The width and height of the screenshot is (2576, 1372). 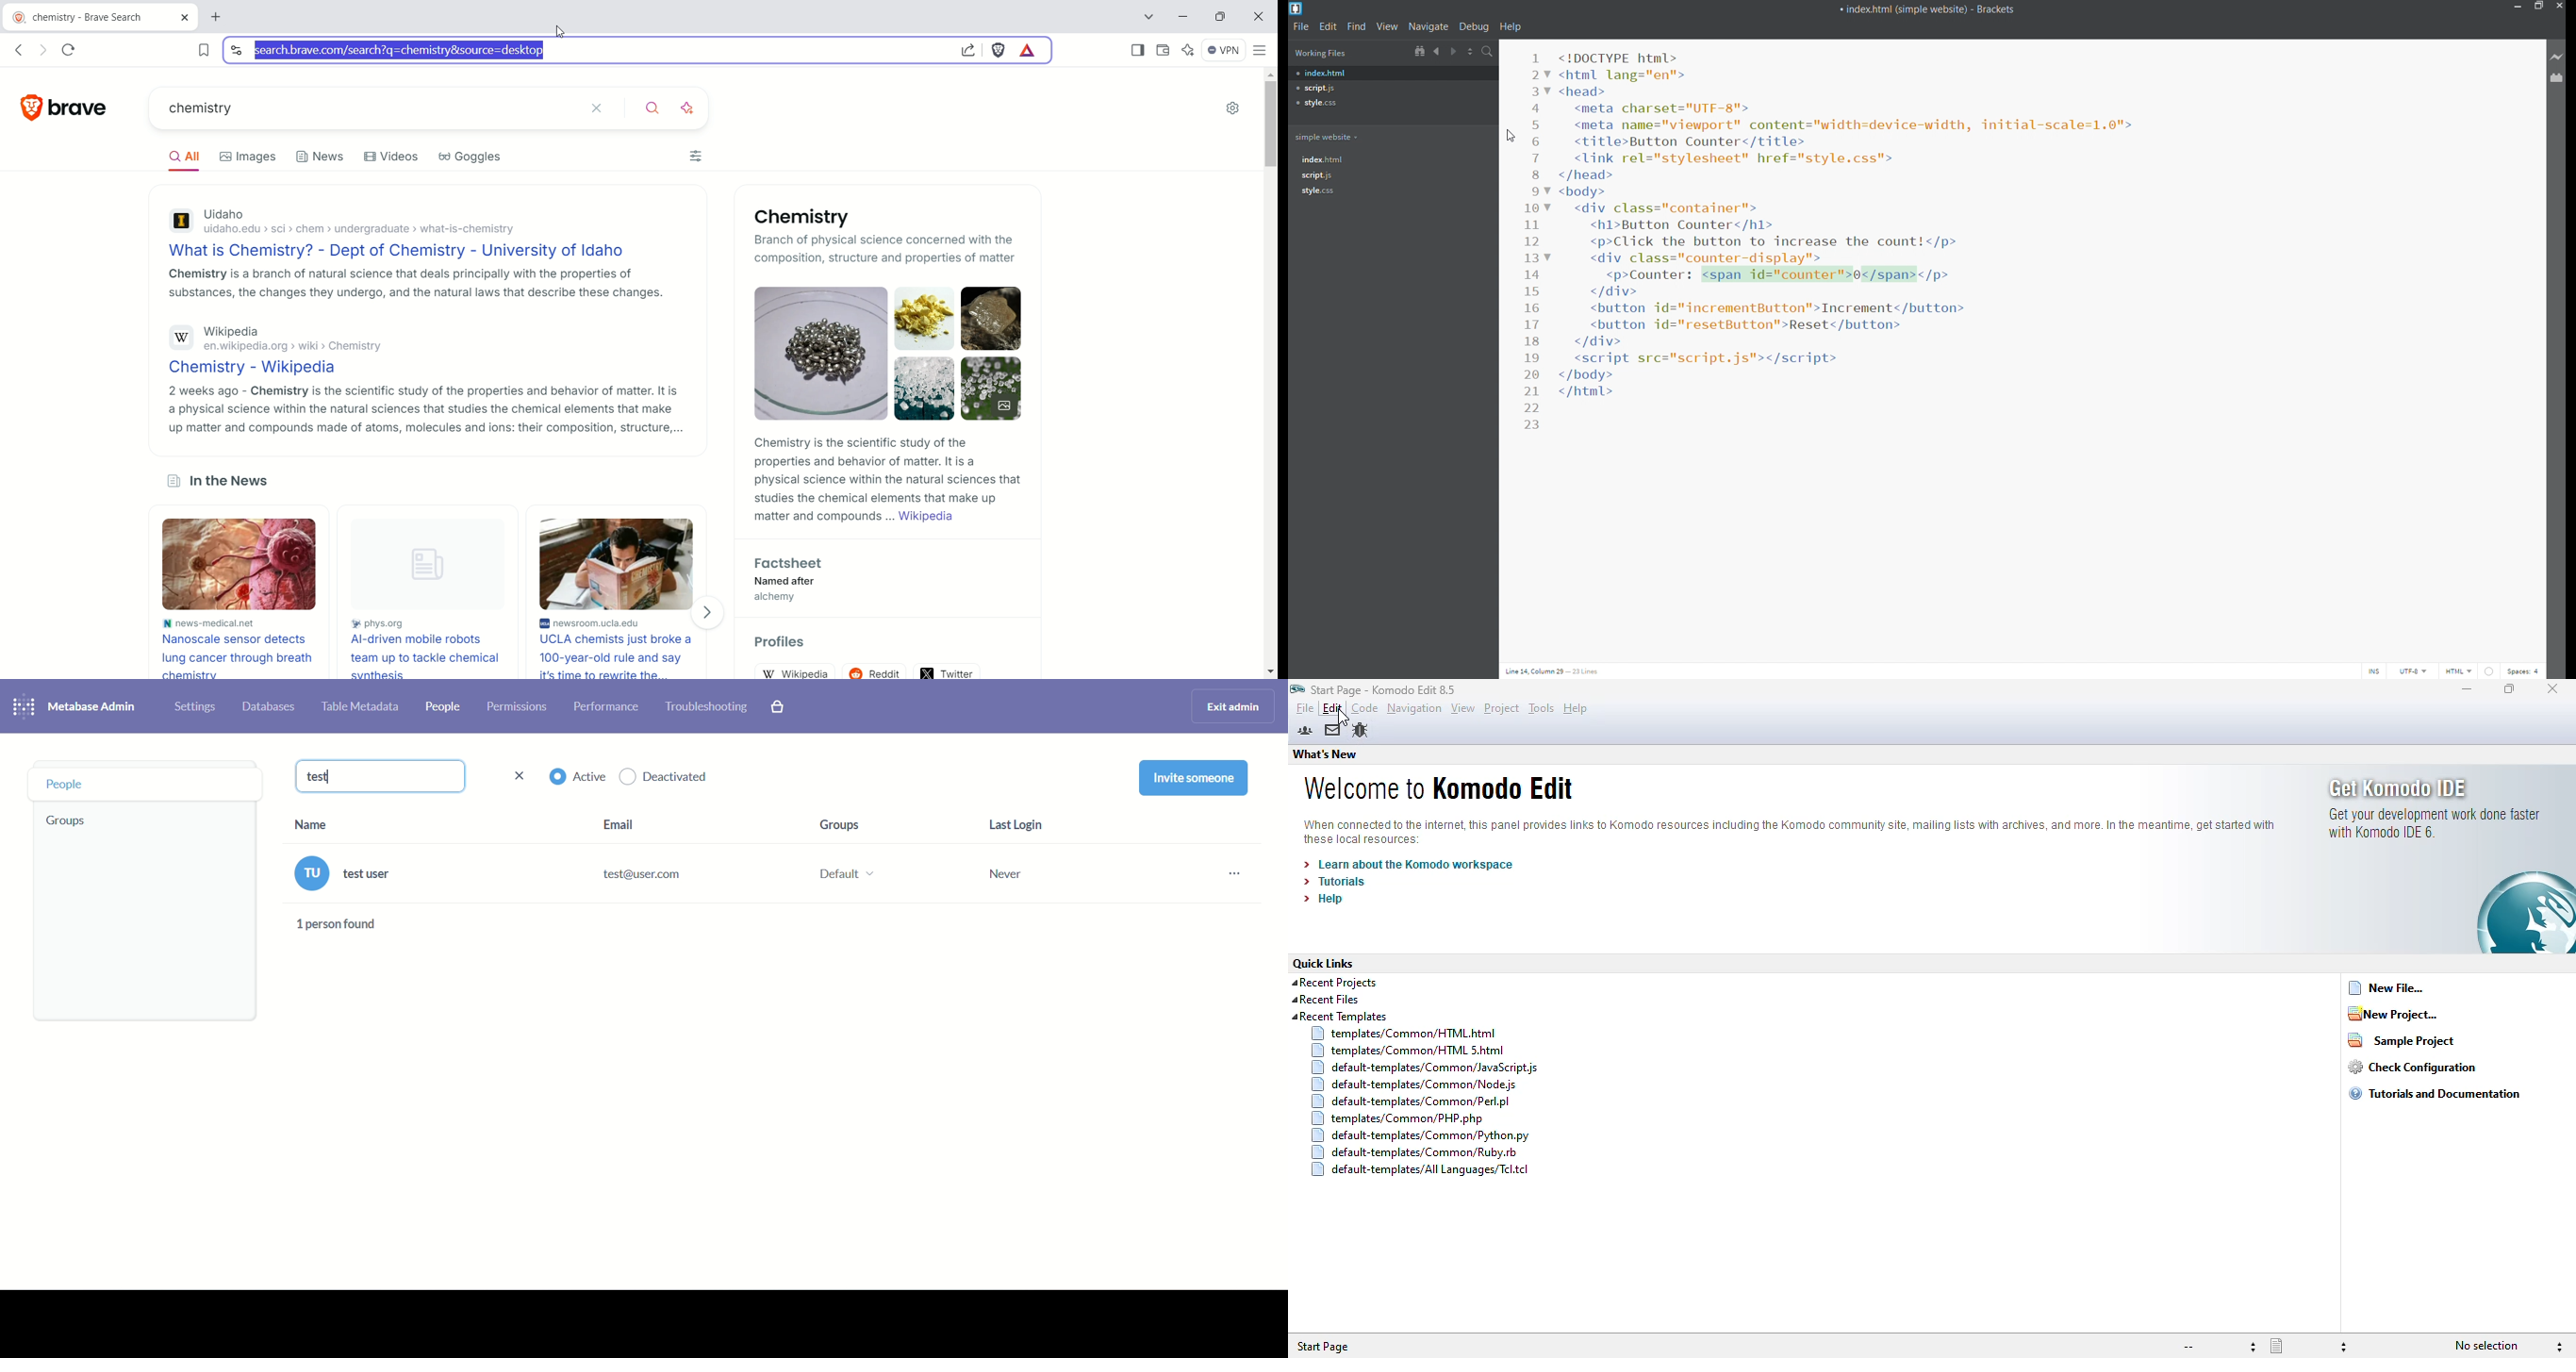 What do you see at coordinates (343, 933) in the screenshot?
I see `text` at bounding box center [343, 933].